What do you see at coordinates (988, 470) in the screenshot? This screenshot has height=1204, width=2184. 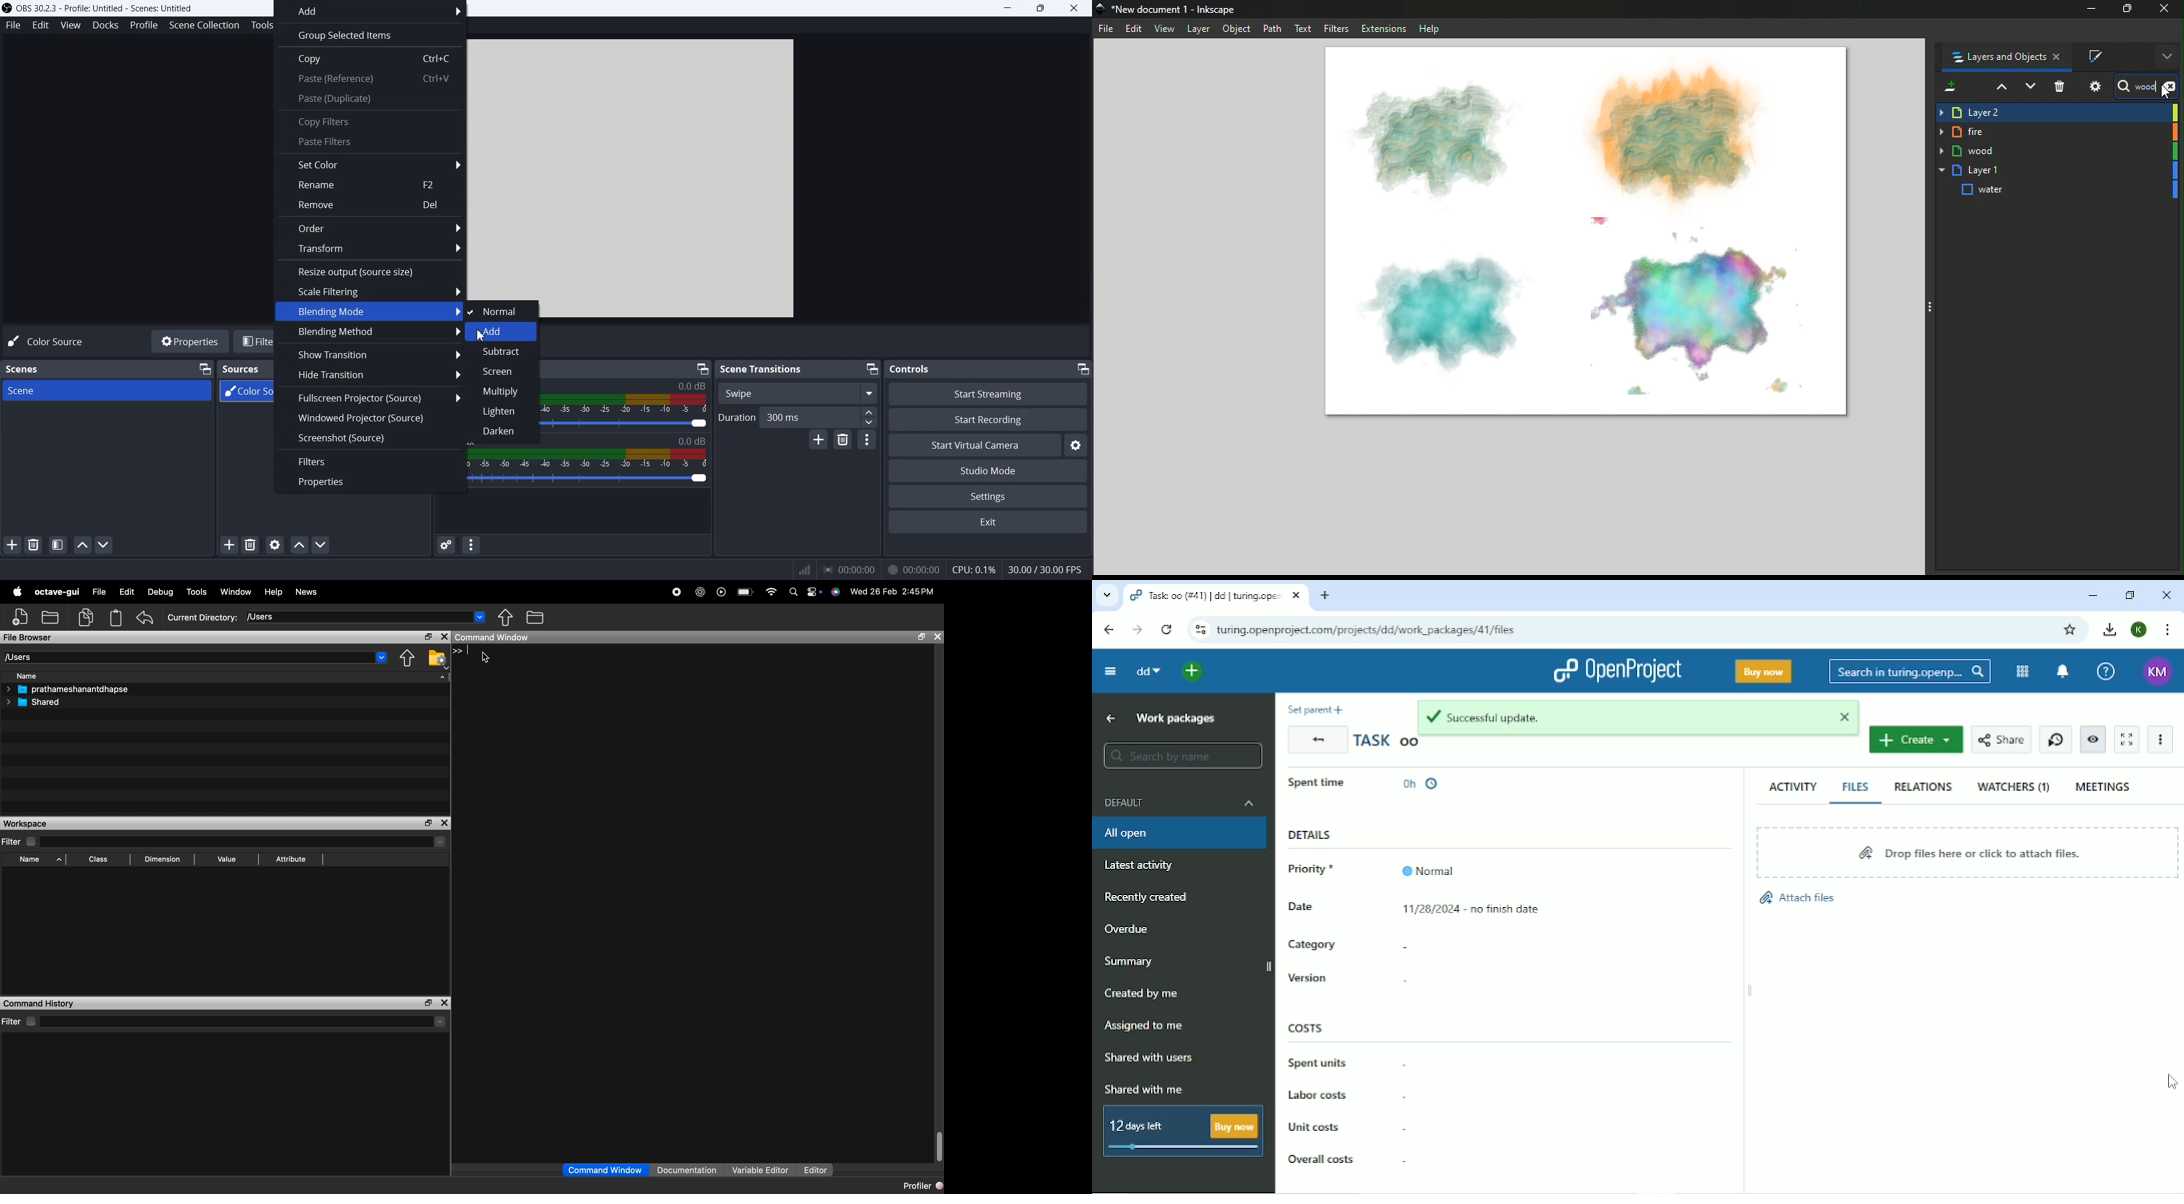 I see `Studio Mode` at bounding box center [988, 470].